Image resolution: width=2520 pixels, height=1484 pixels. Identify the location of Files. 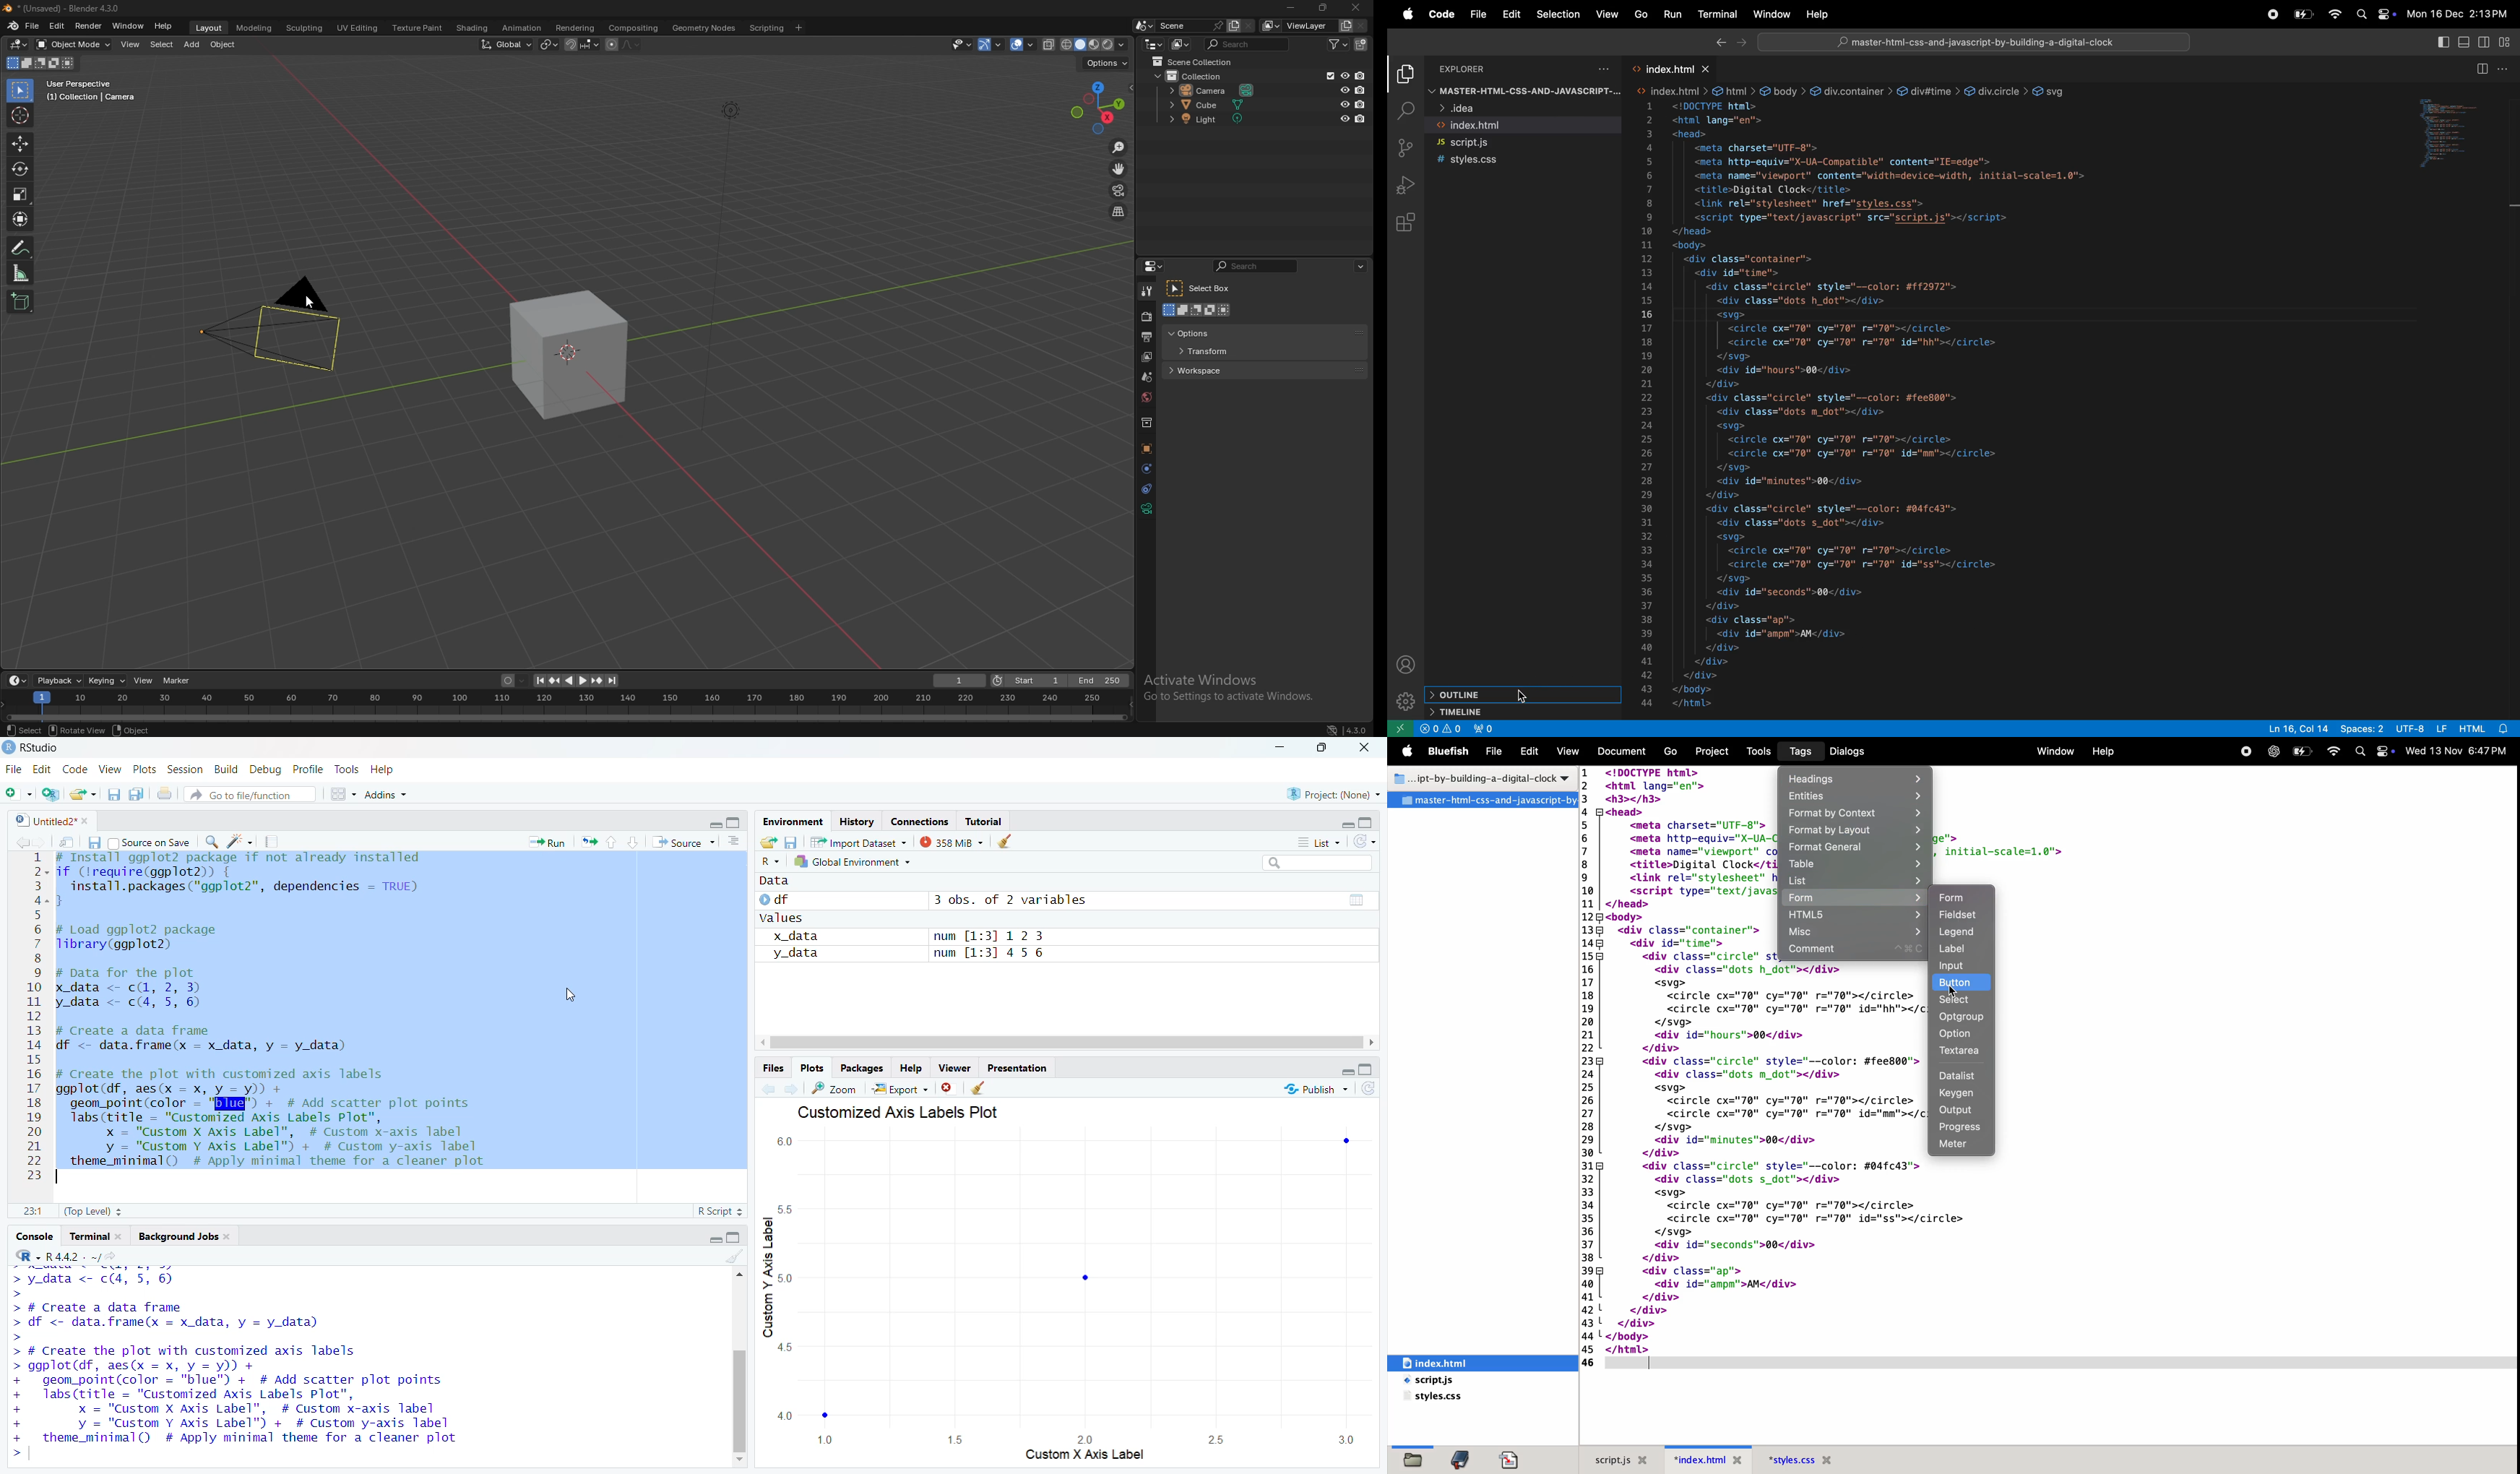
(765, 1068).